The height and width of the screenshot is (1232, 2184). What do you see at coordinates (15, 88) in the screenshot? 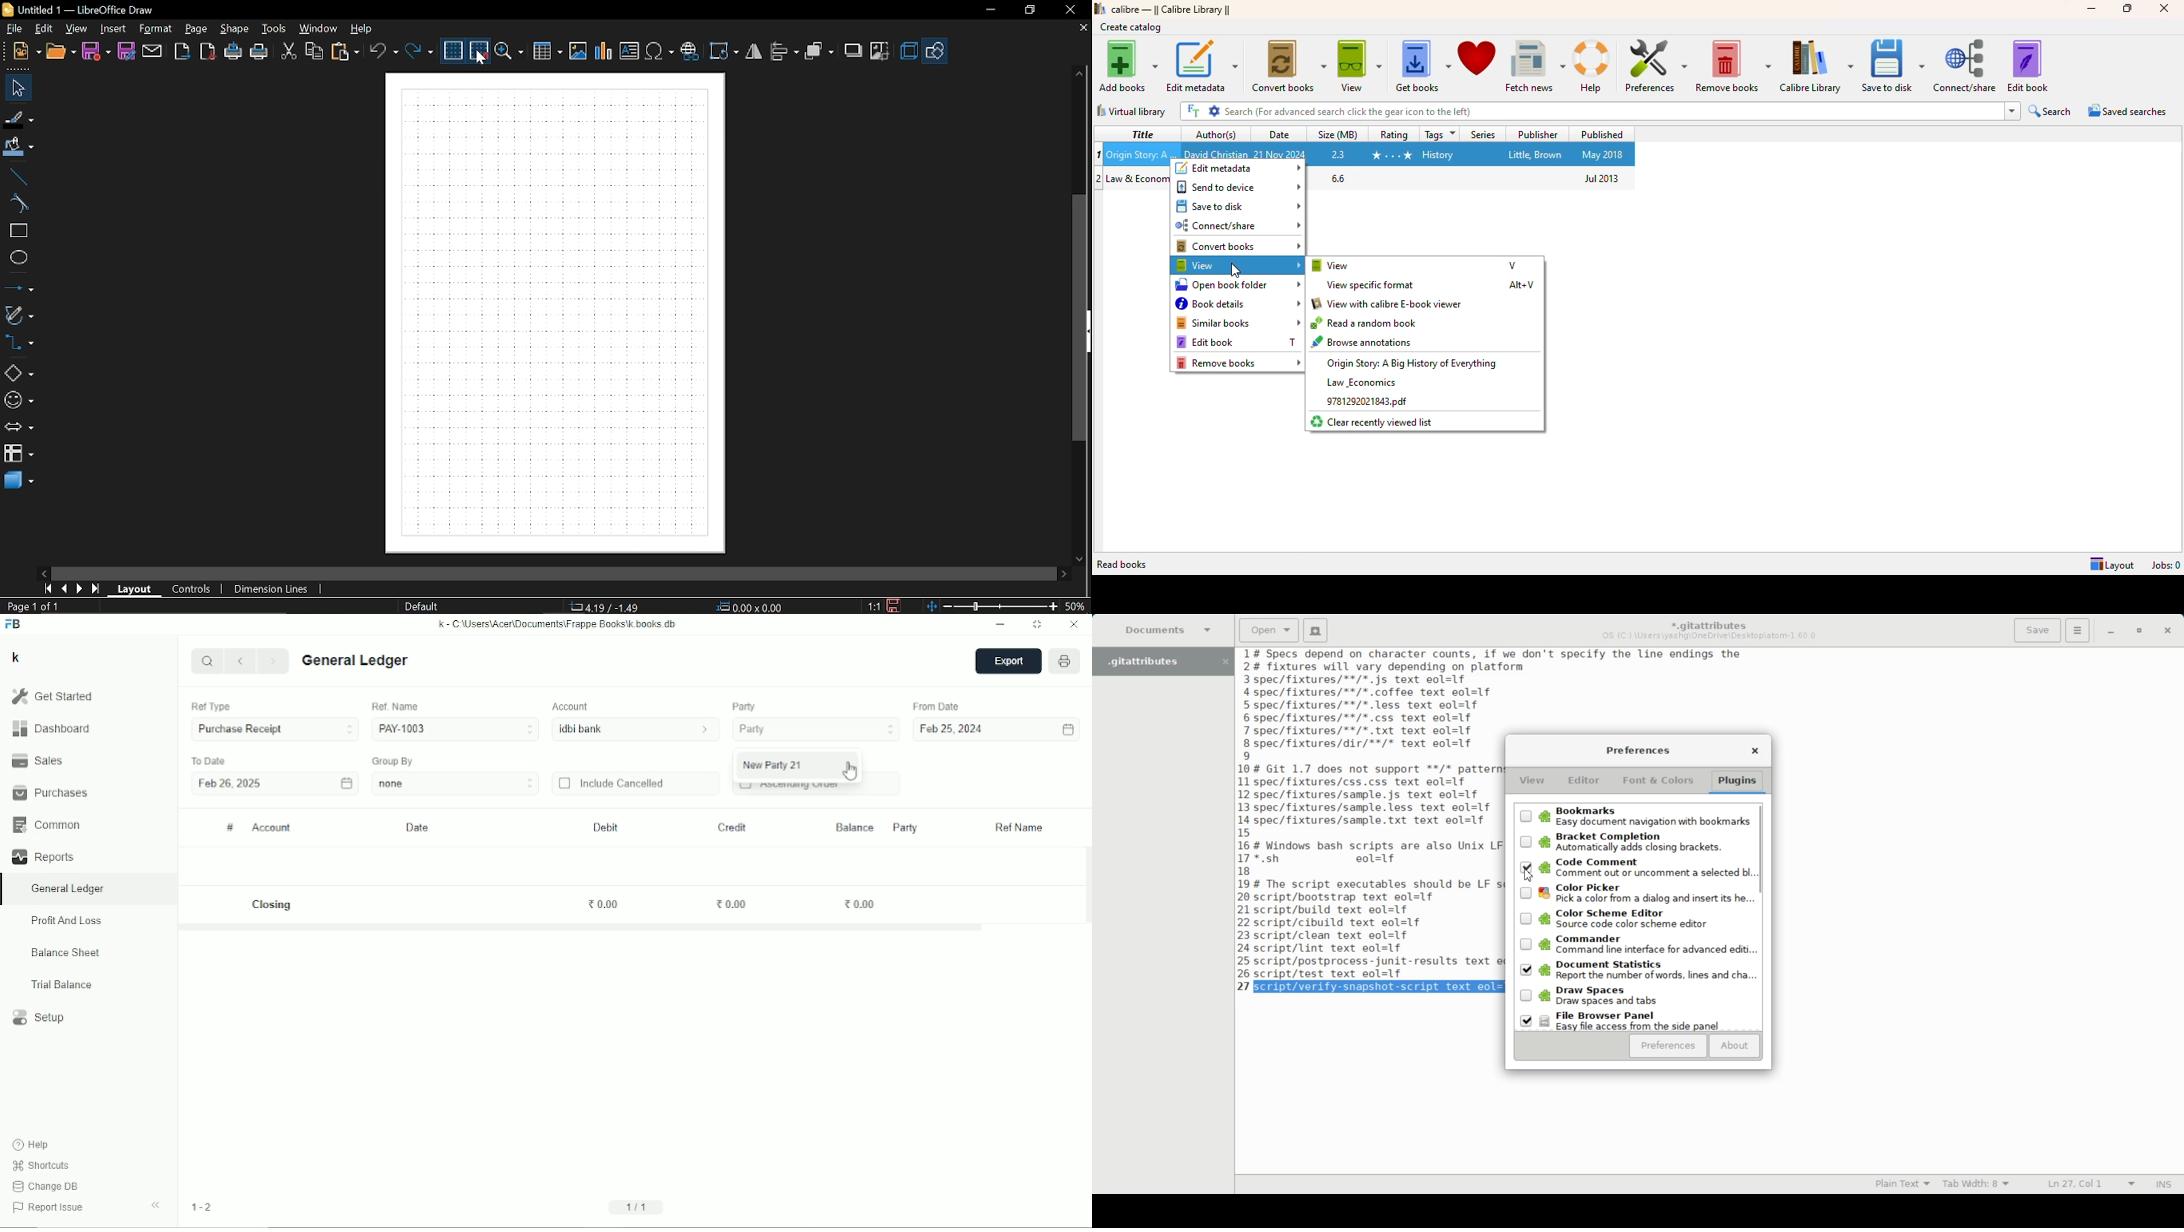
I see `Select` at bounding box center [15, 88].